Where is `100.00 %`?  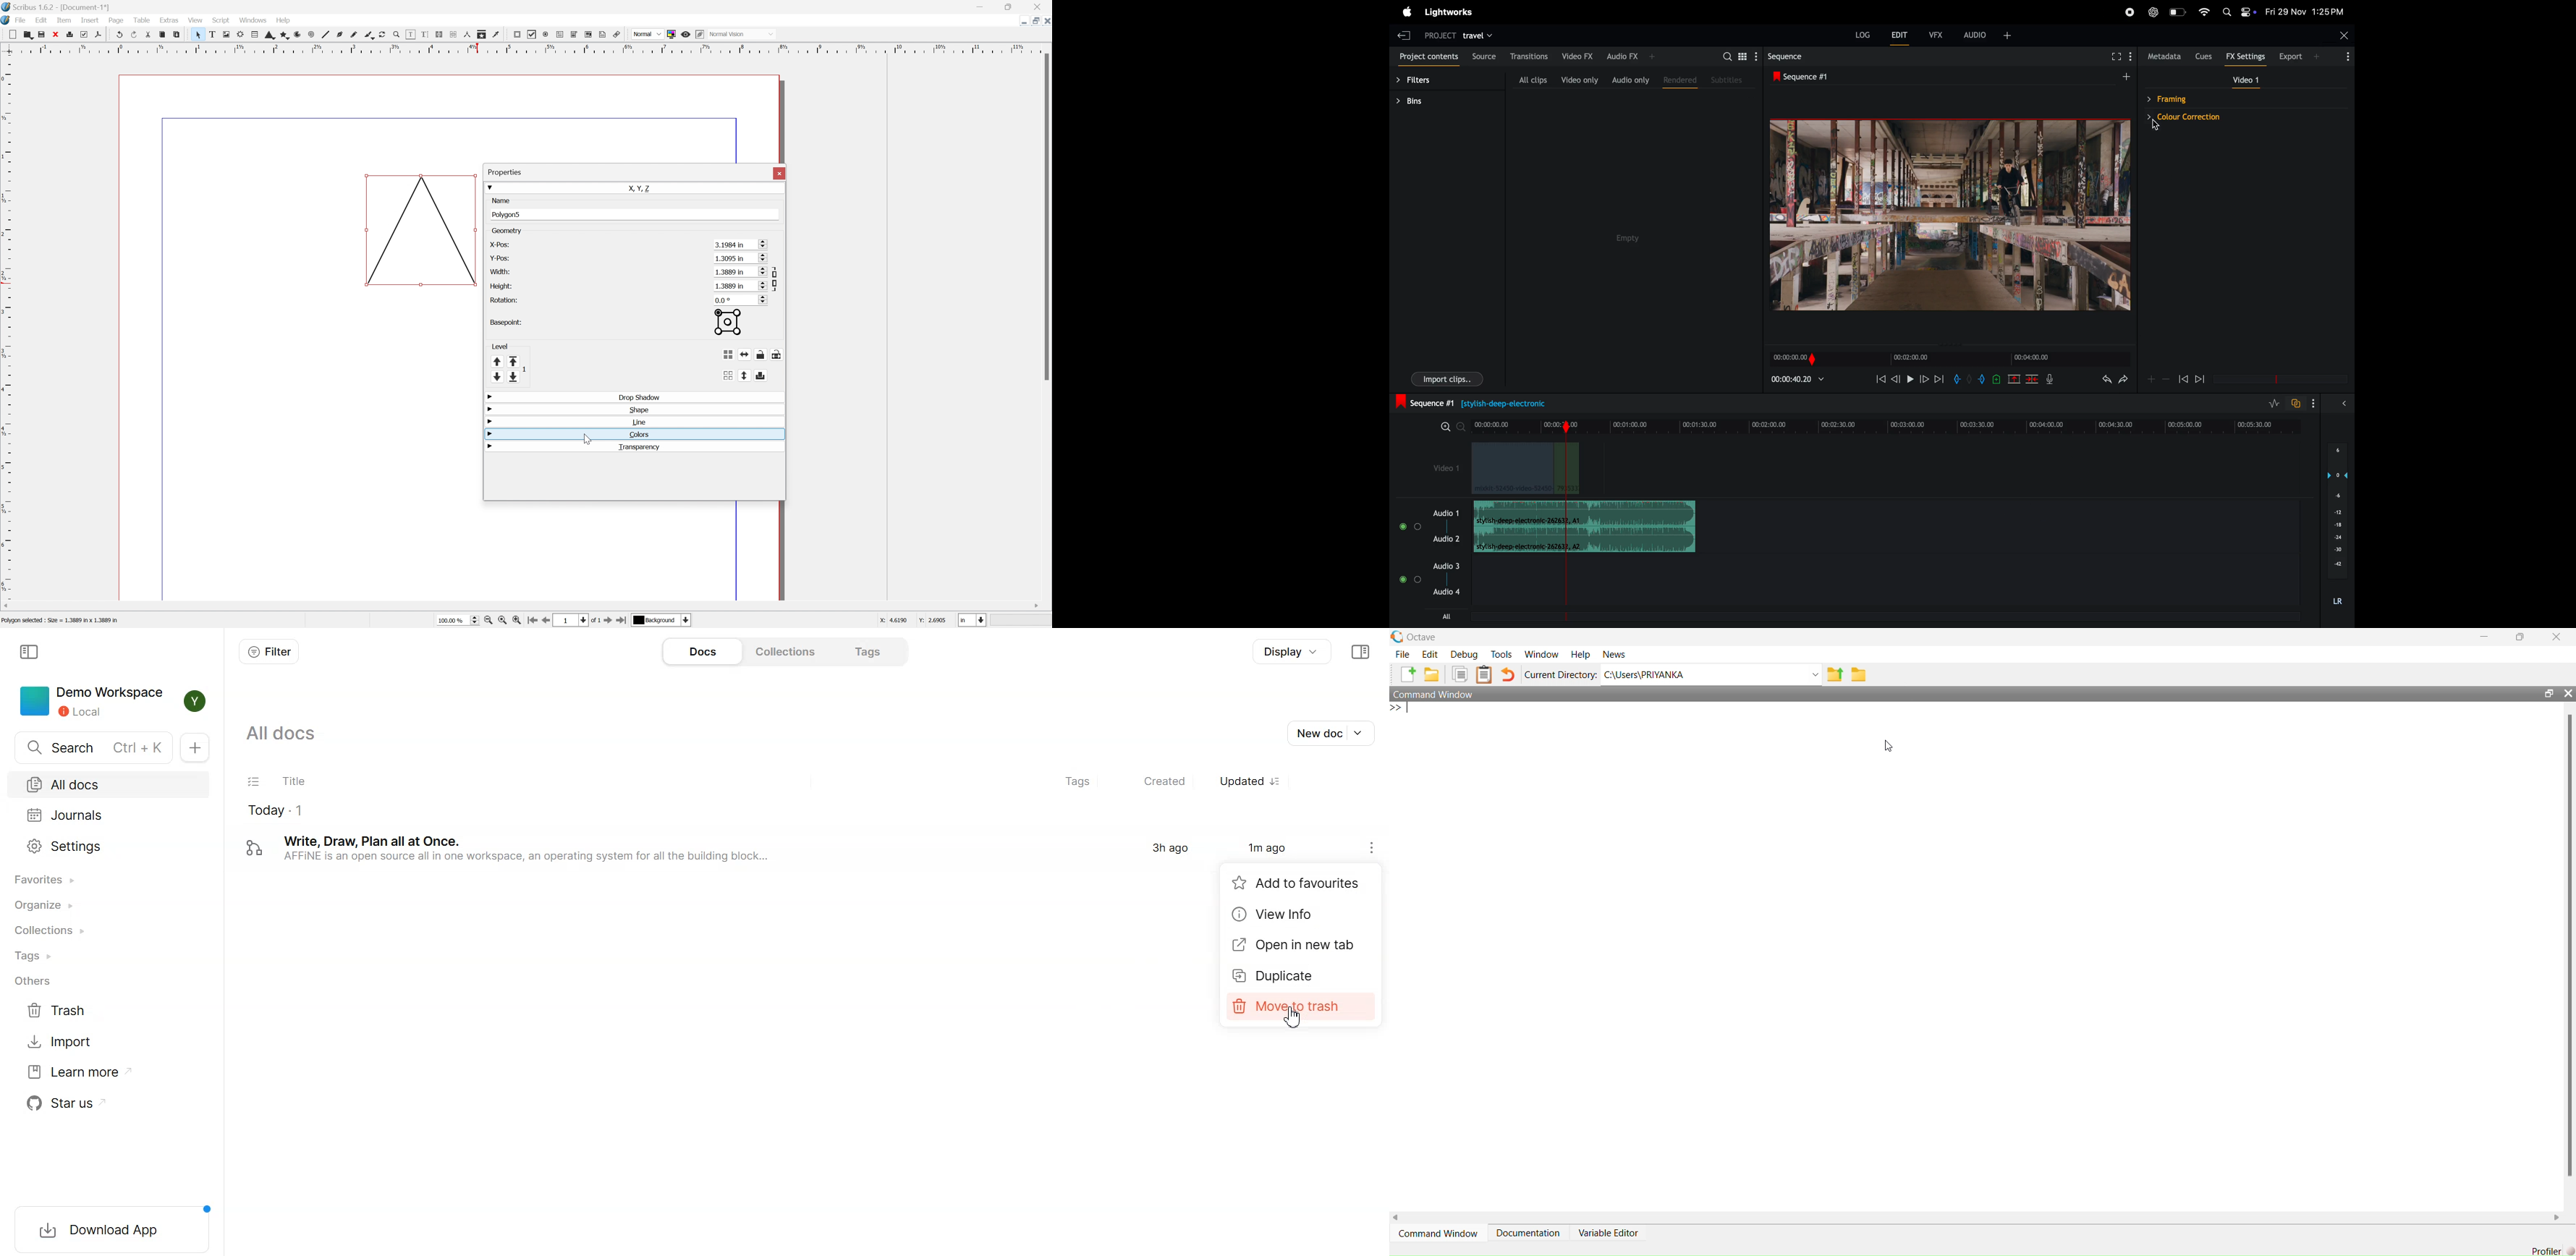 100.00 % is located at coordinates (453, 621).